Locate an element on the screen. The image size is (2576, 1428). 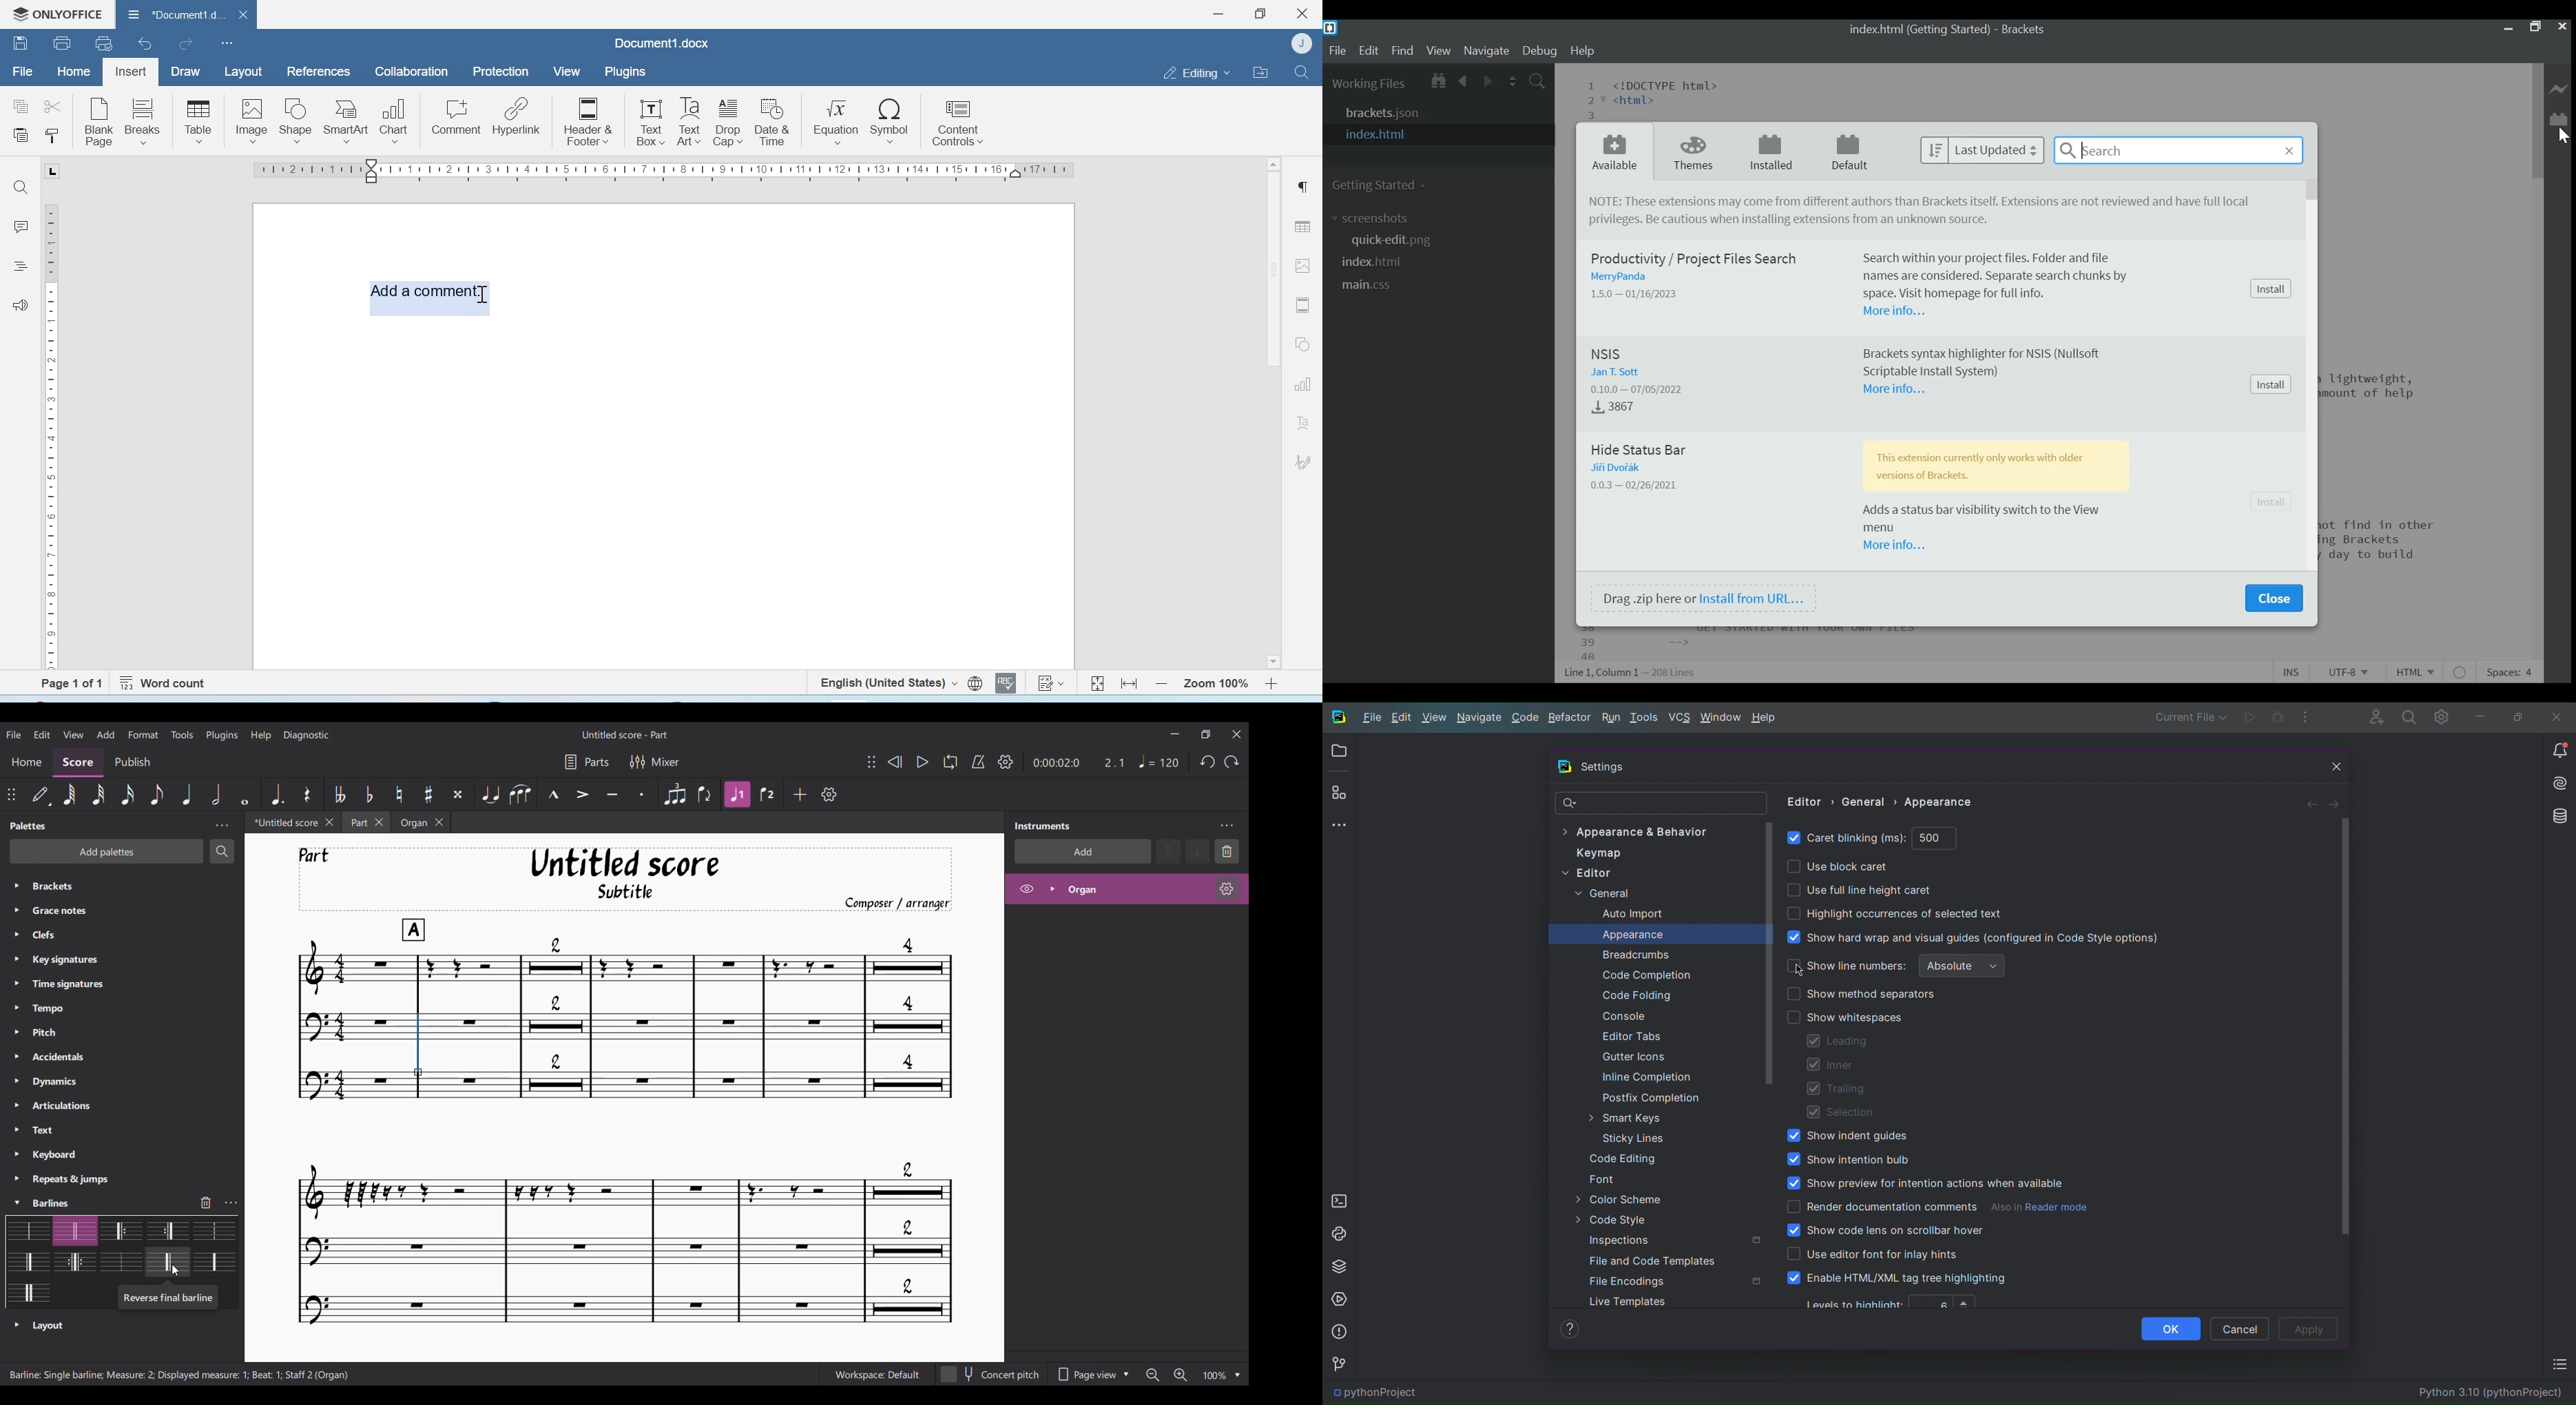
Current File is located at coordinates (2189, 717).